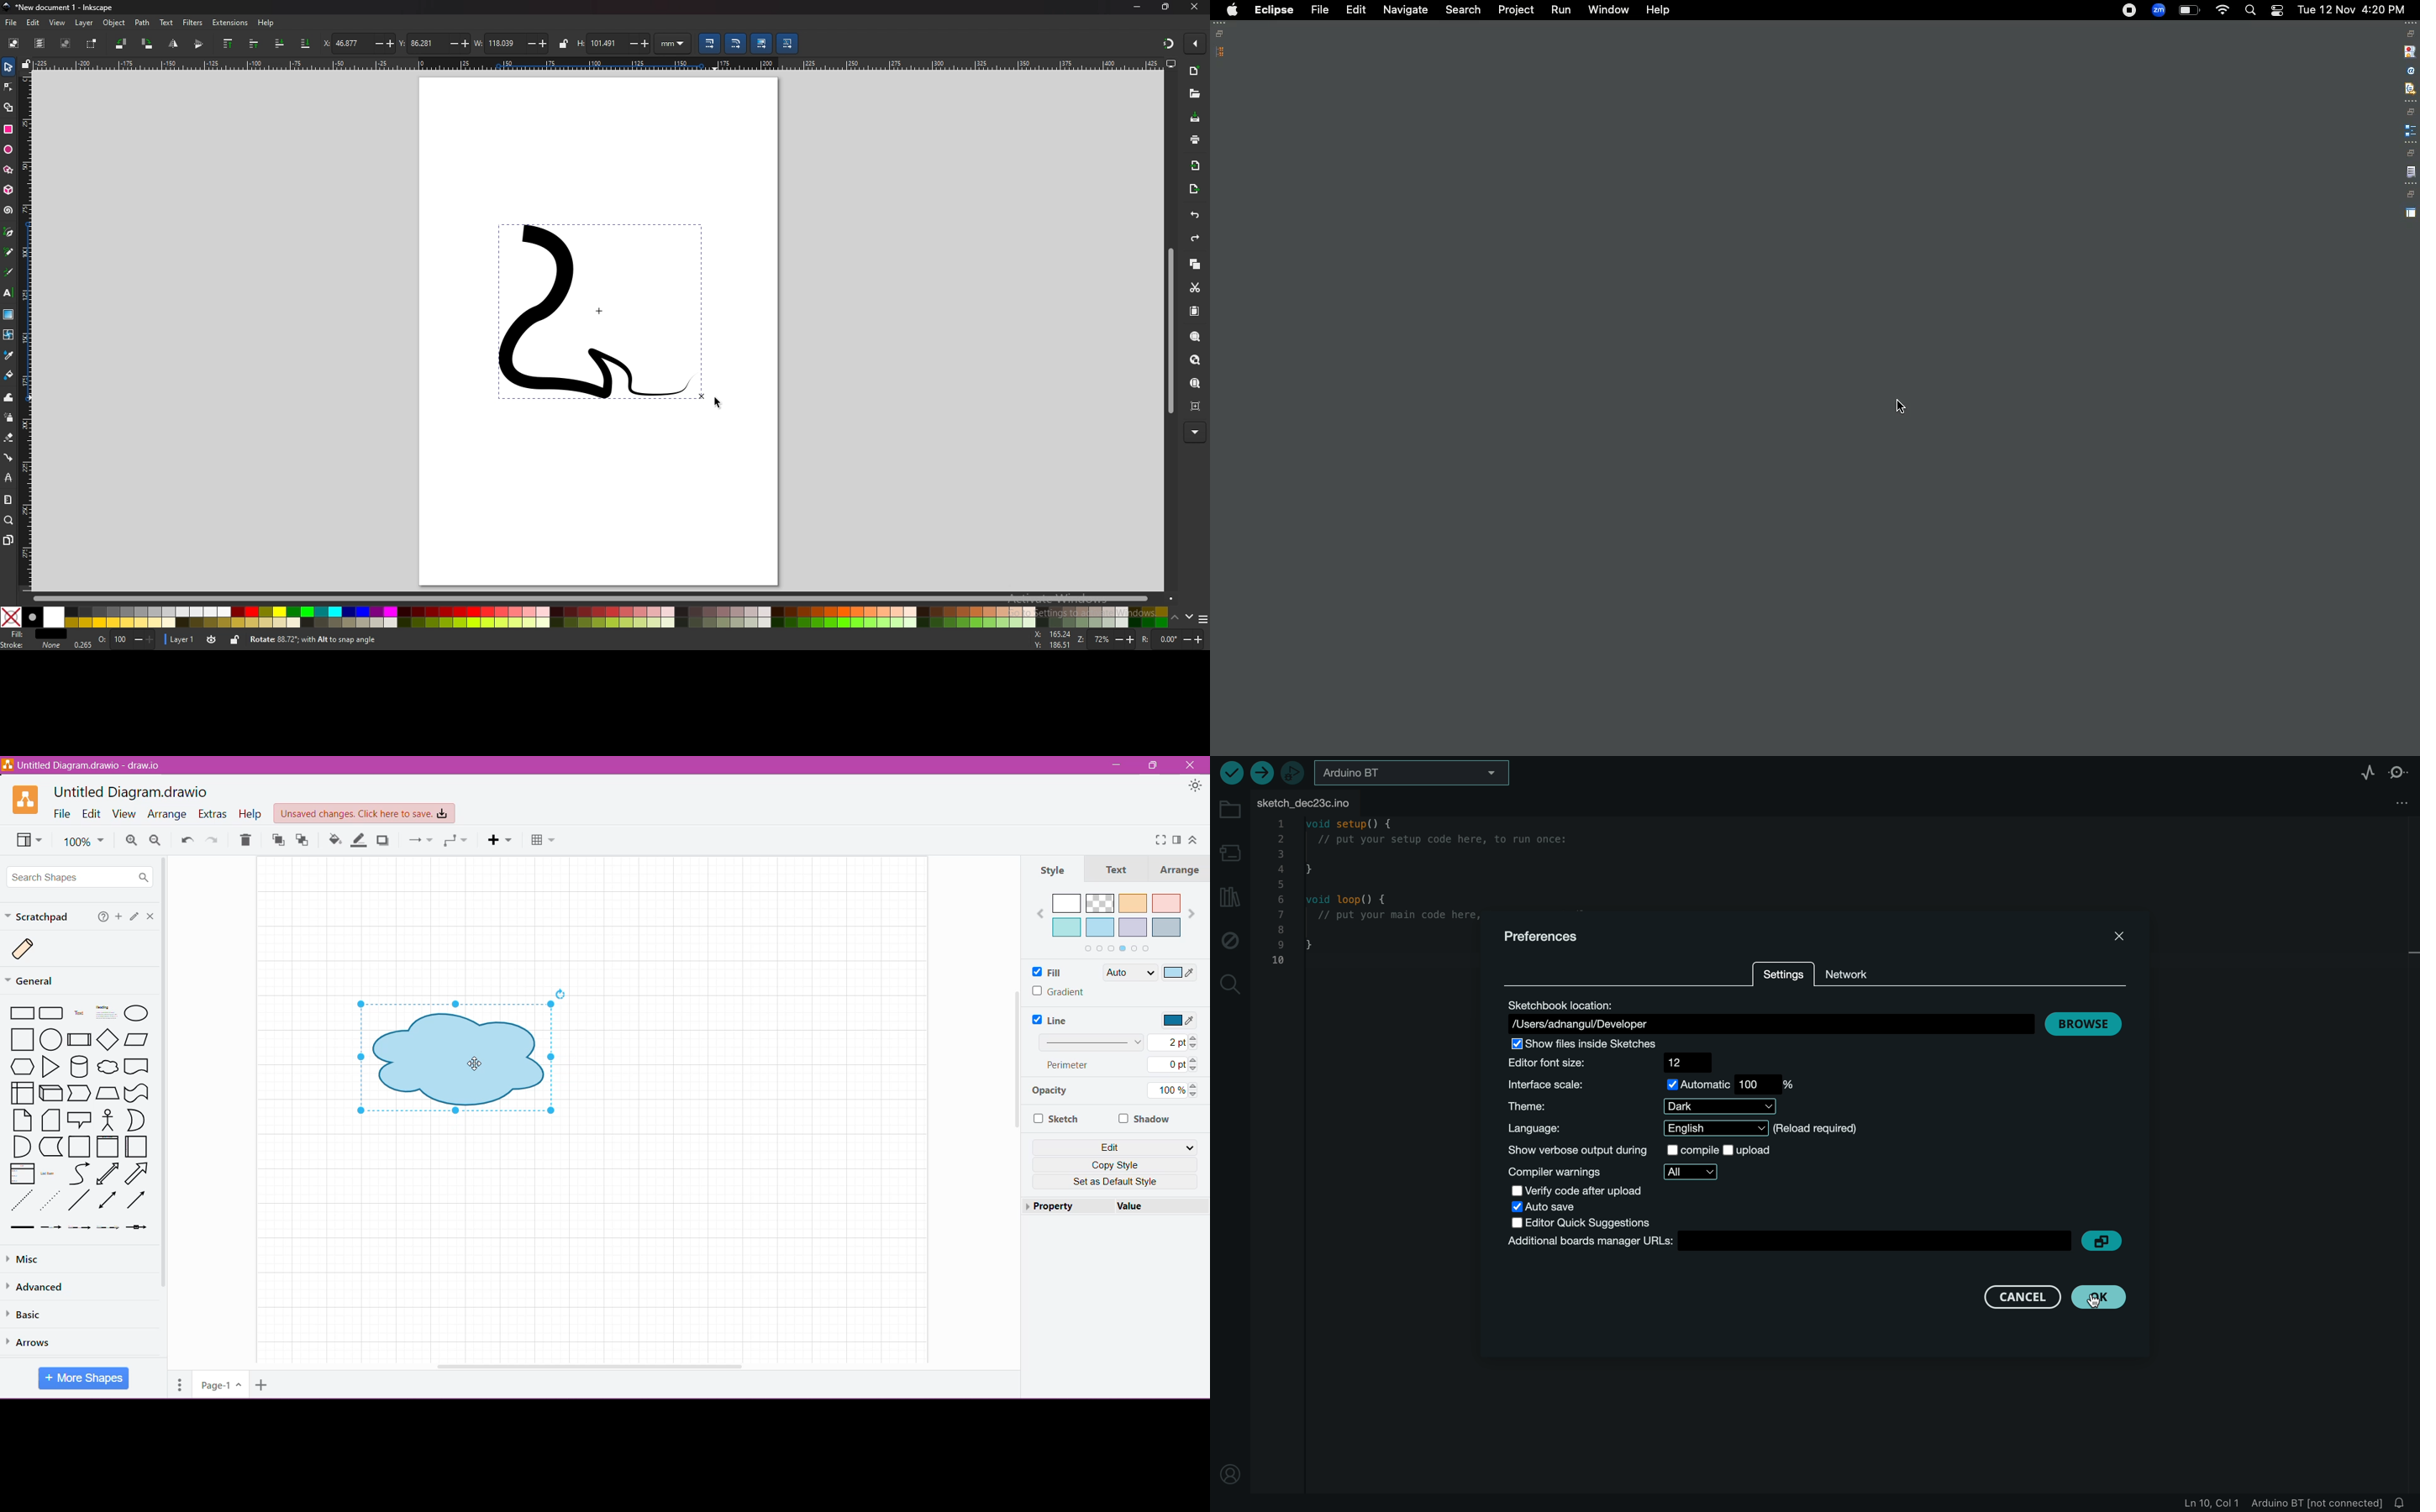 Image resolution: width=2436 pixels, height=1512 pixels. What do you see at coordinates (143, 22) in the screenshot?
I see `path` at bounding box center [143, 22].